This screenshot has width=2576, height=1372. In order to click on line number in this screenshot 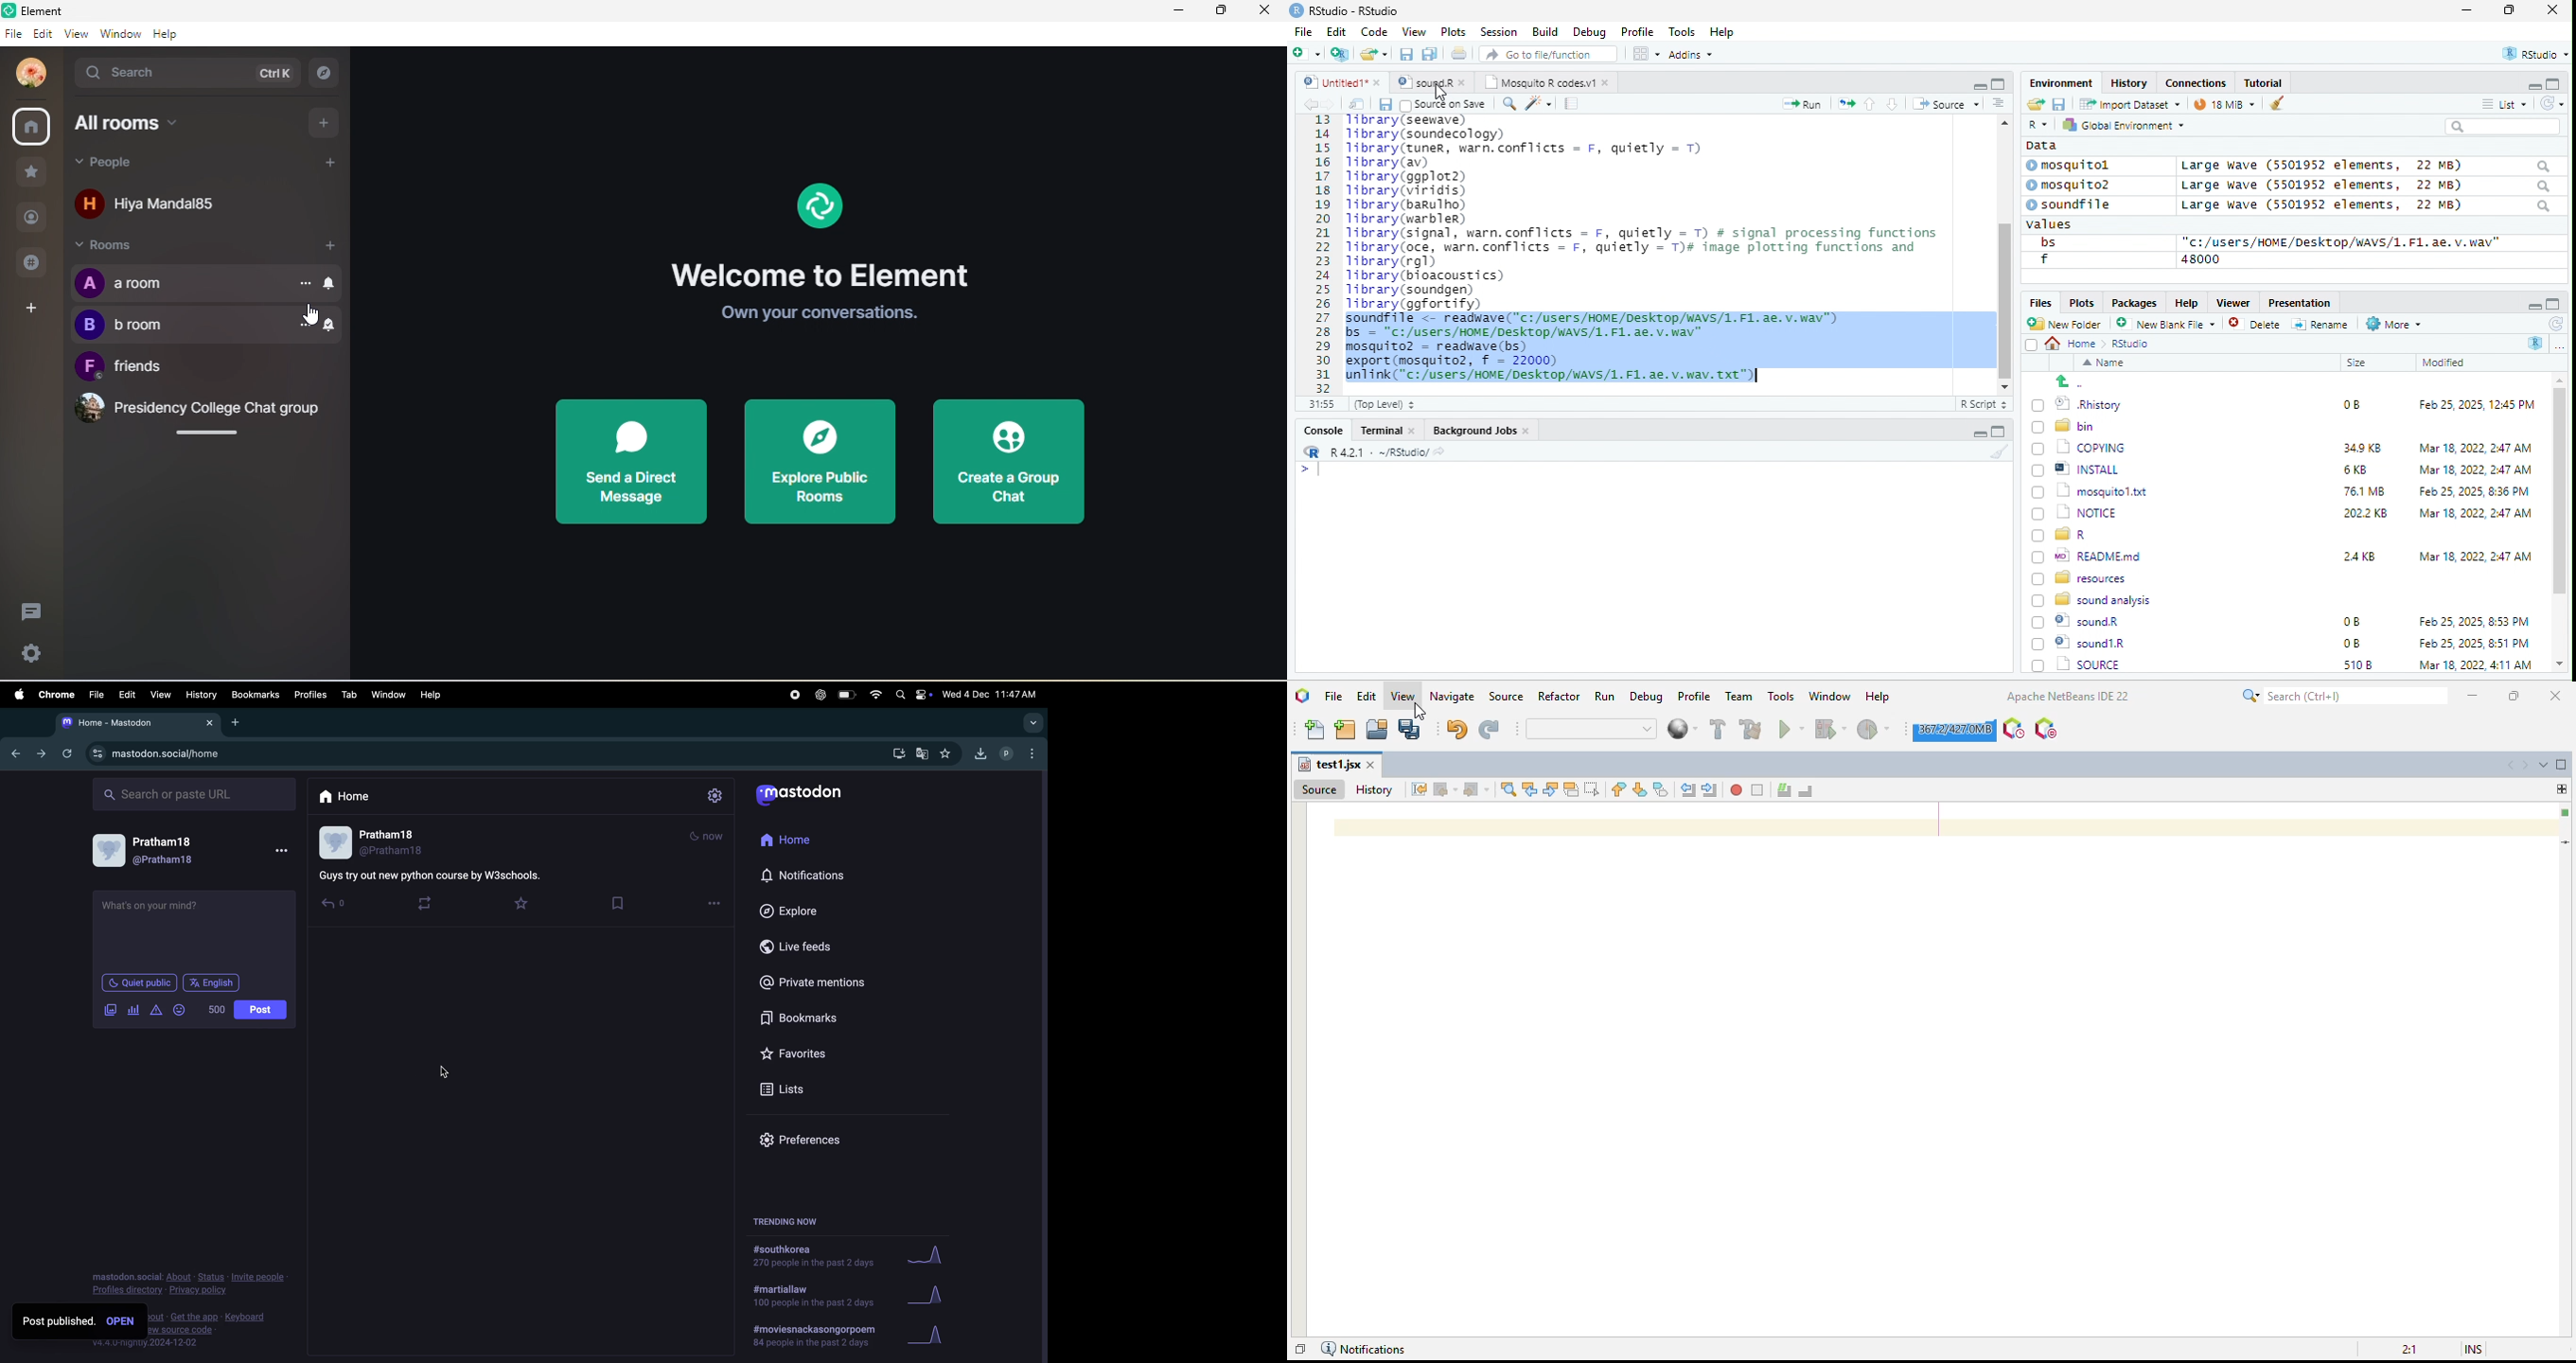, I will do `click(1325, 253)`.